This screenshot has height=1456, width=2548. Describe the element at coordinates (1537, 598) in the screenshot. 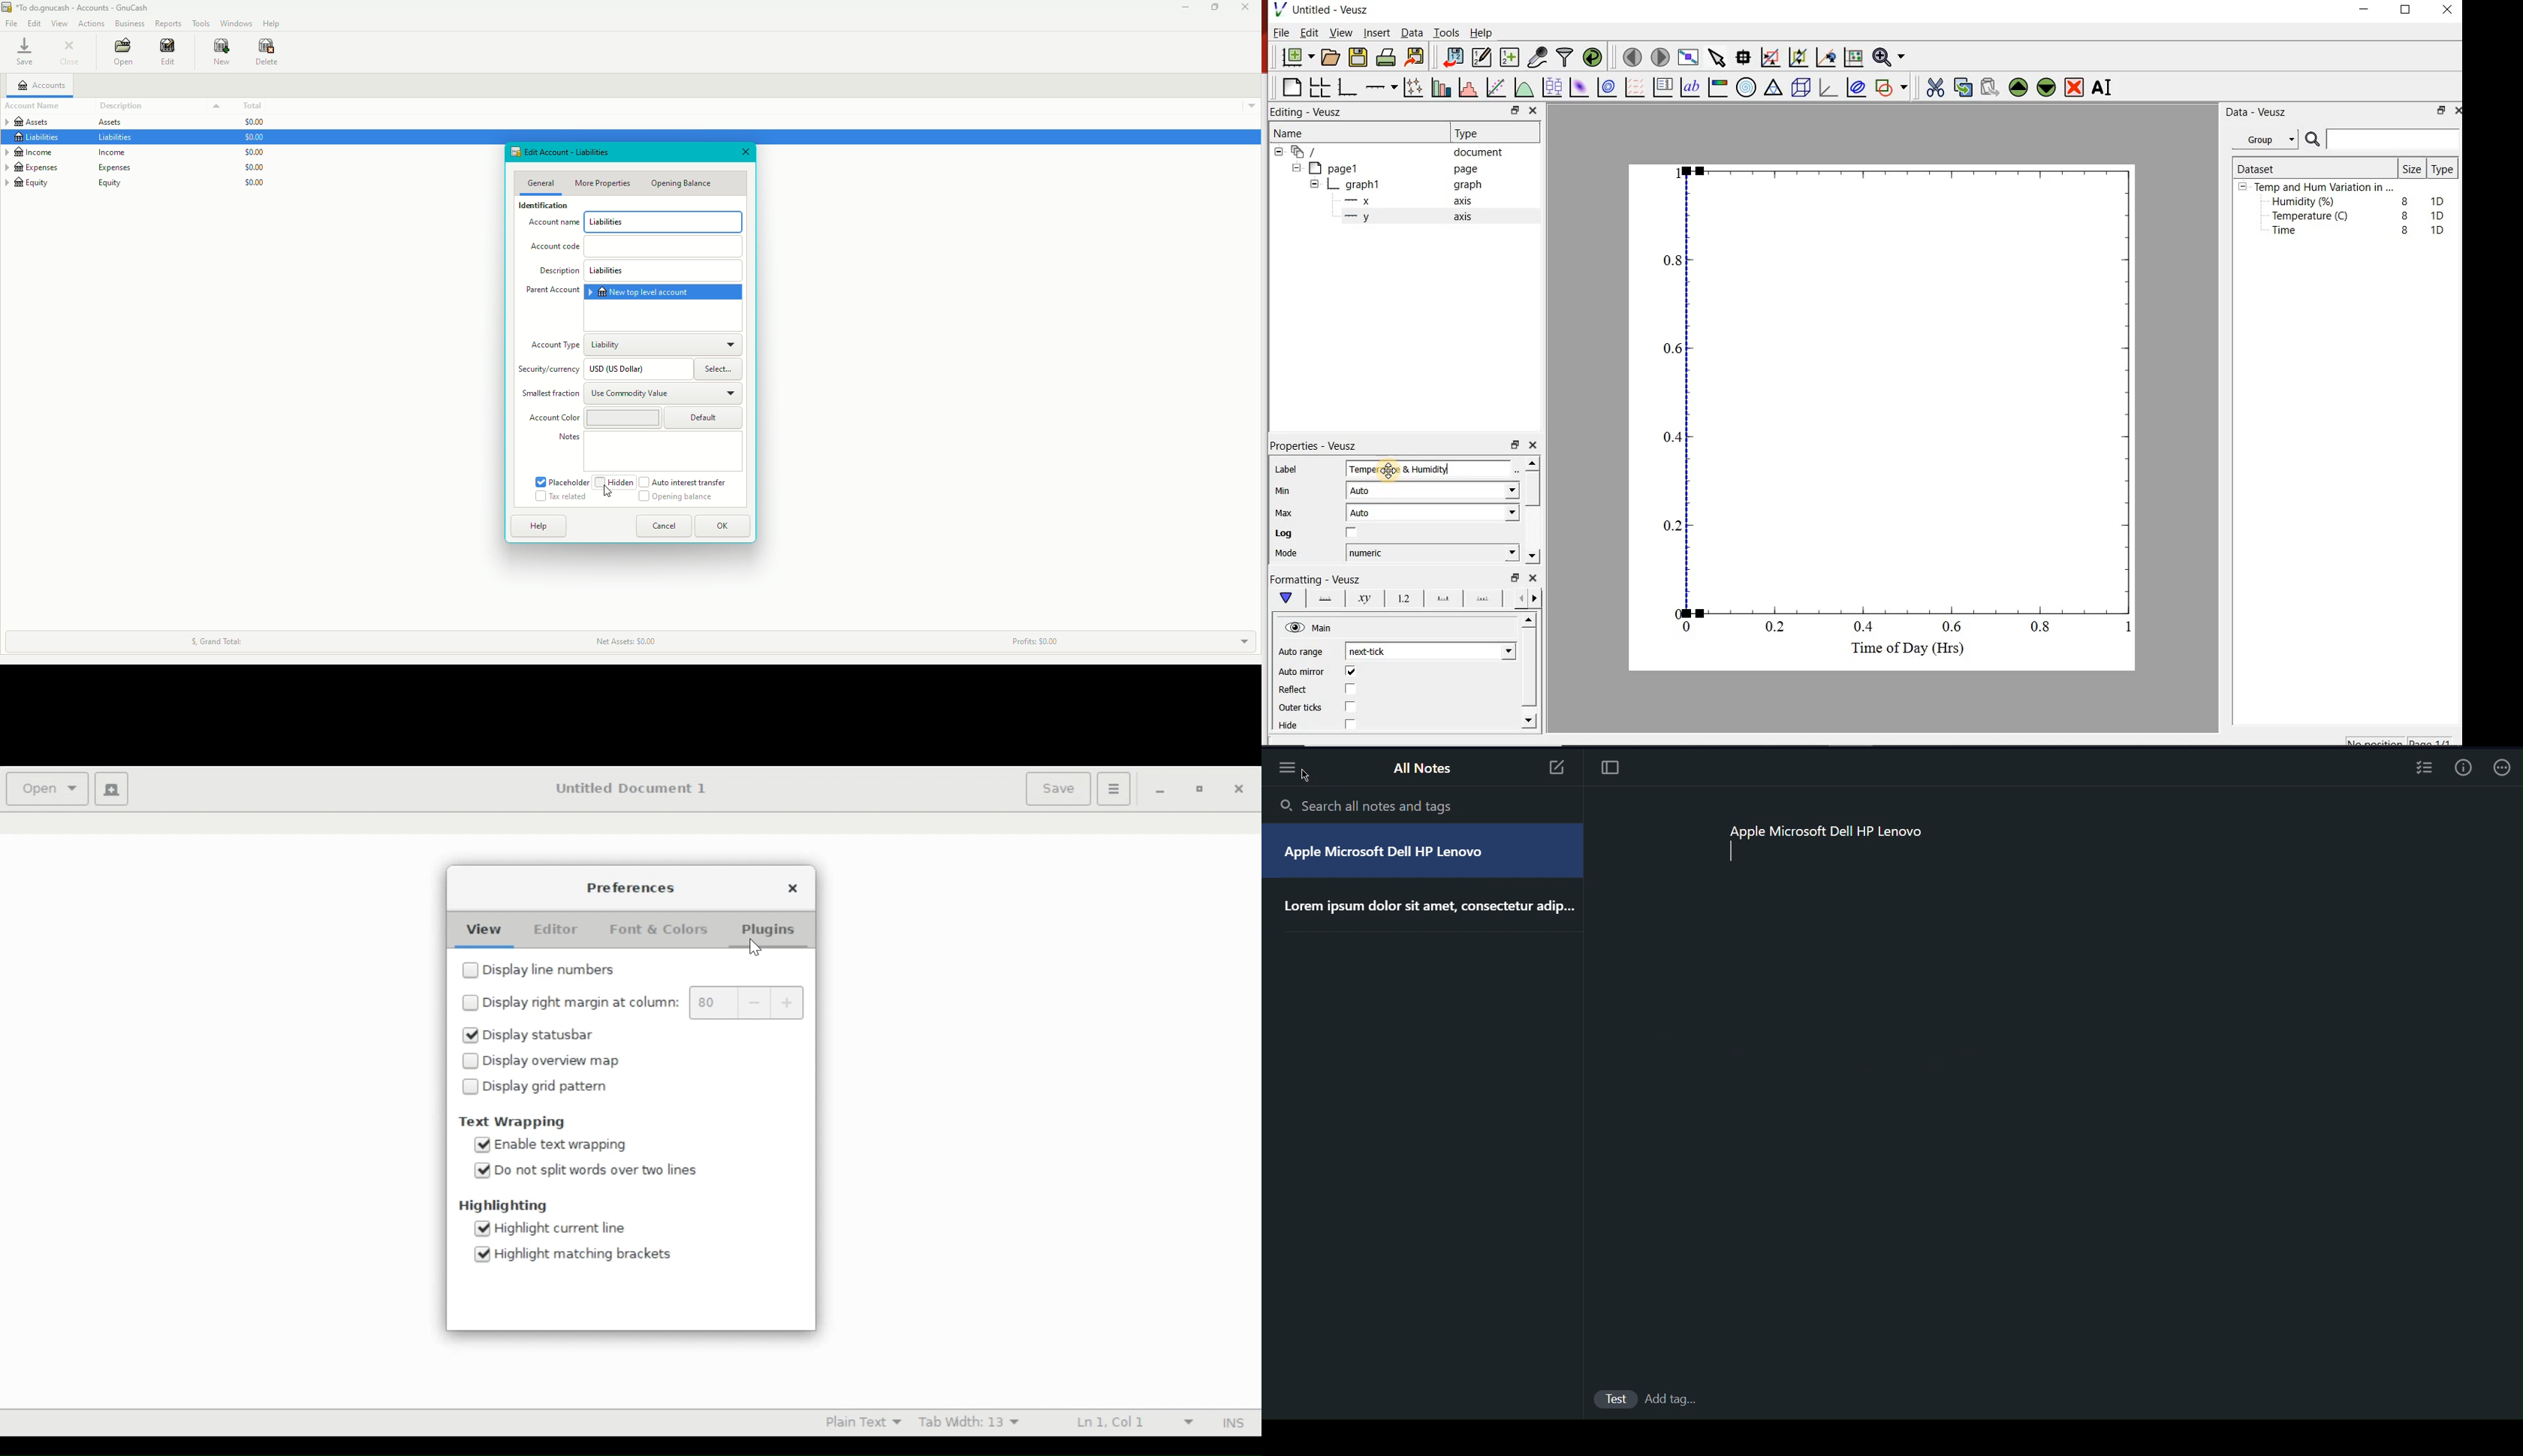

I see `go forward` at that location.